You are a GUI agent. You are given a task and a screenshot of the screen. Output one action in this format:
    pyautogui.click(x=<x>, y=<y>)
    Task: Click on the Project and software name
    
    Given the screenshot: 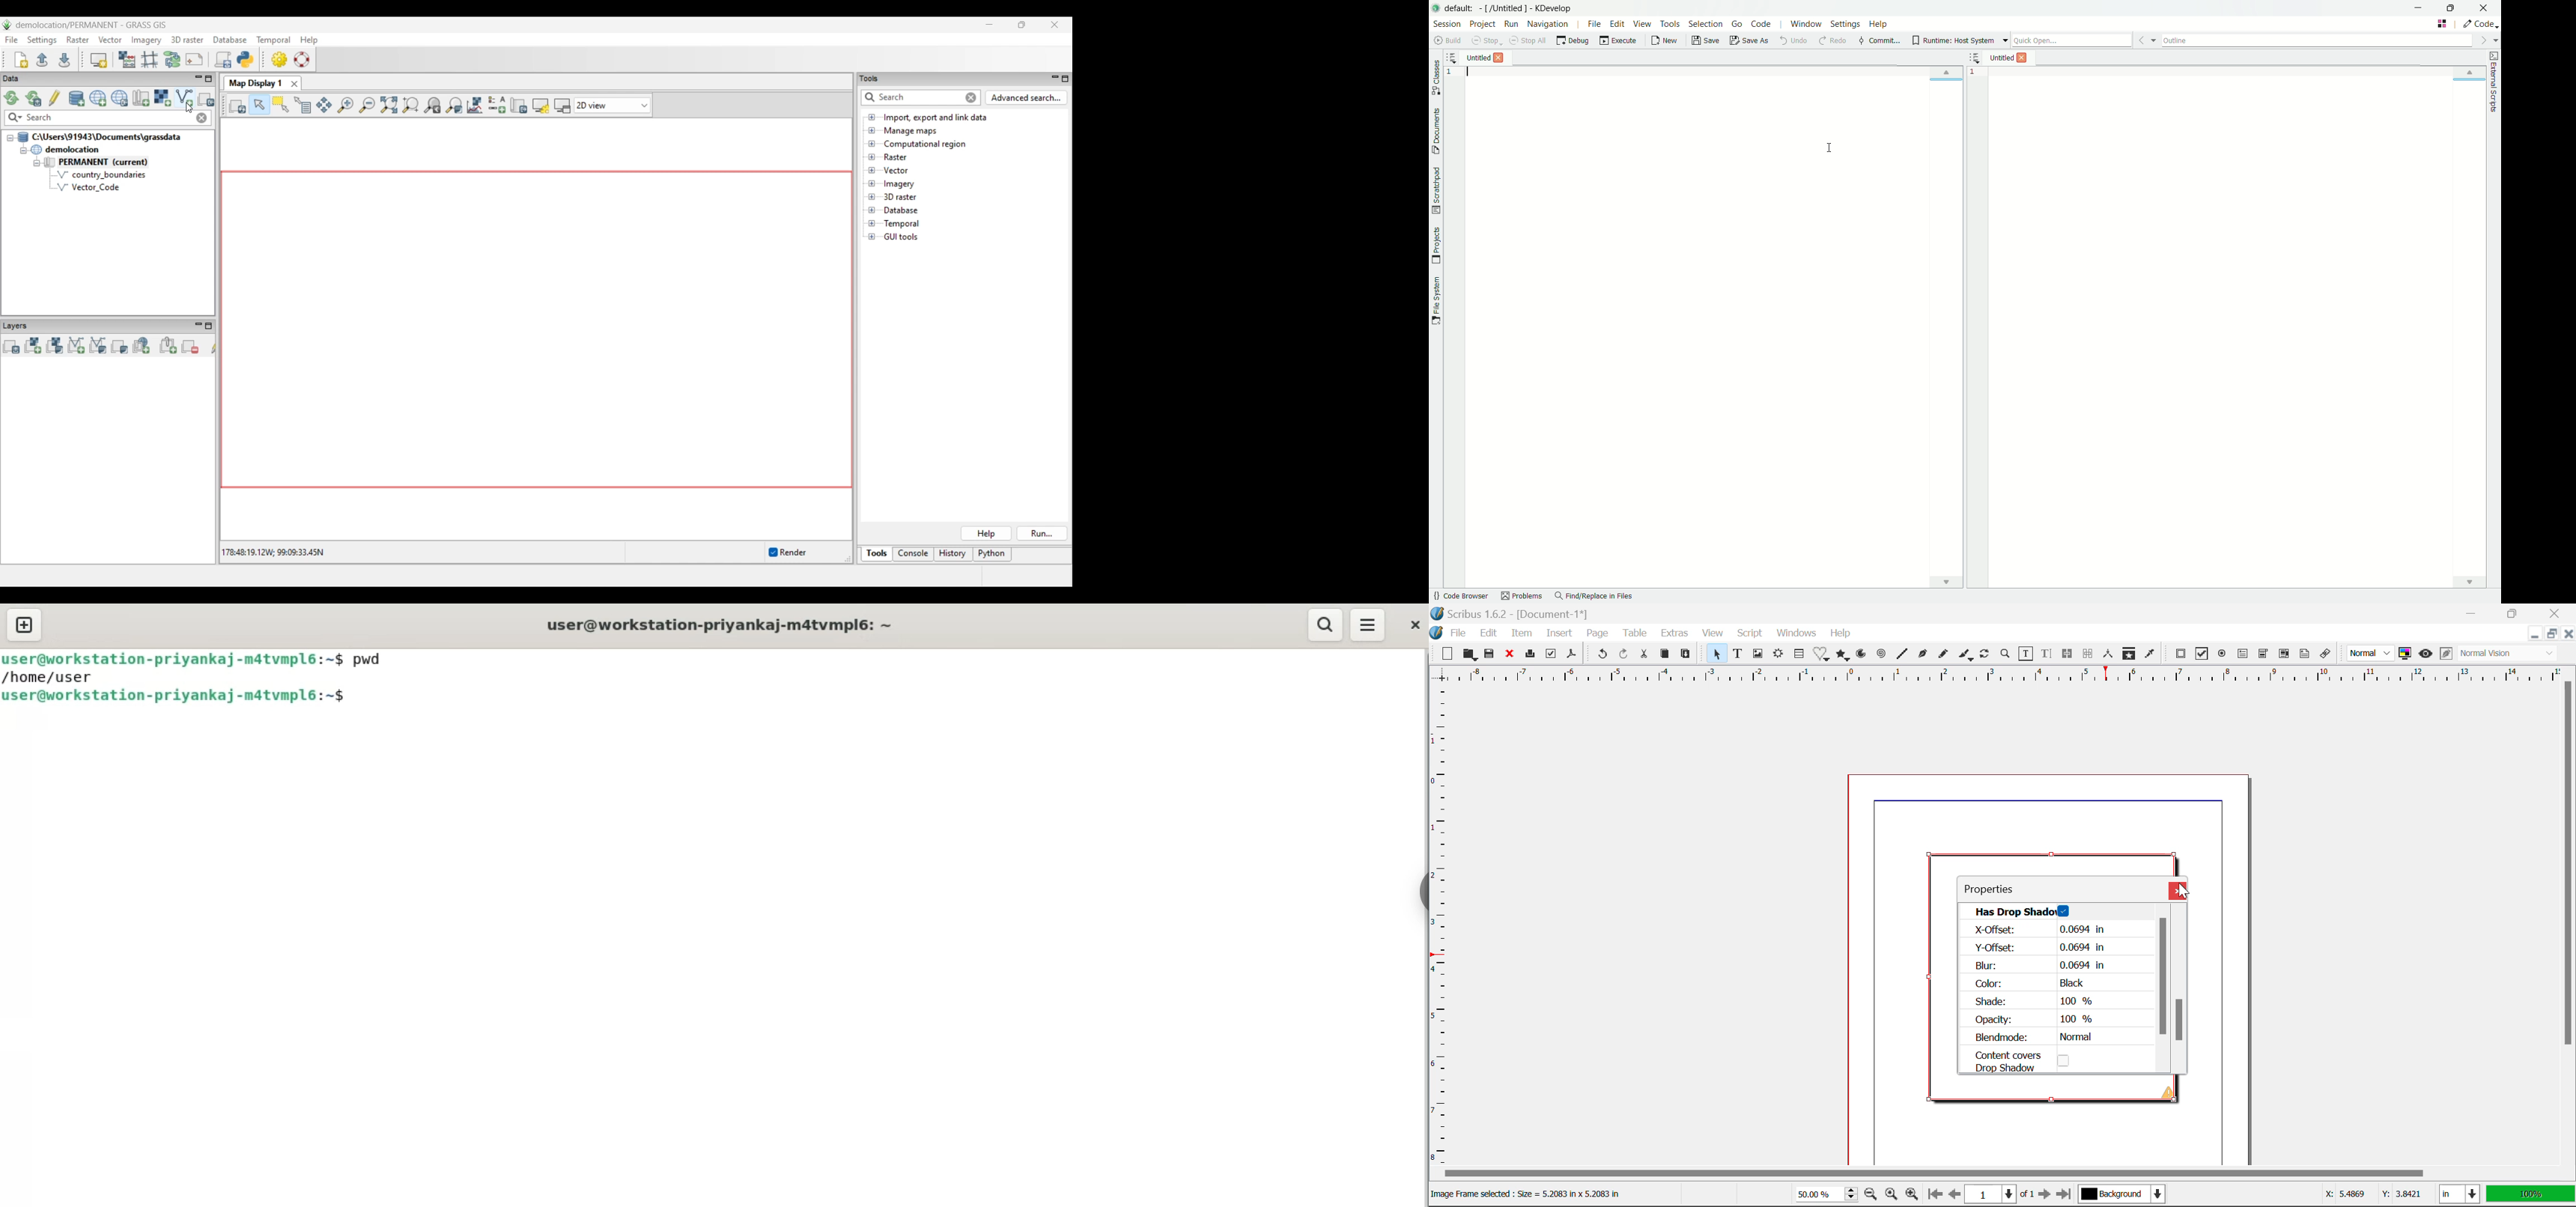 What is the action you would take?
    pyautogui.click(x=92, y=25)
    